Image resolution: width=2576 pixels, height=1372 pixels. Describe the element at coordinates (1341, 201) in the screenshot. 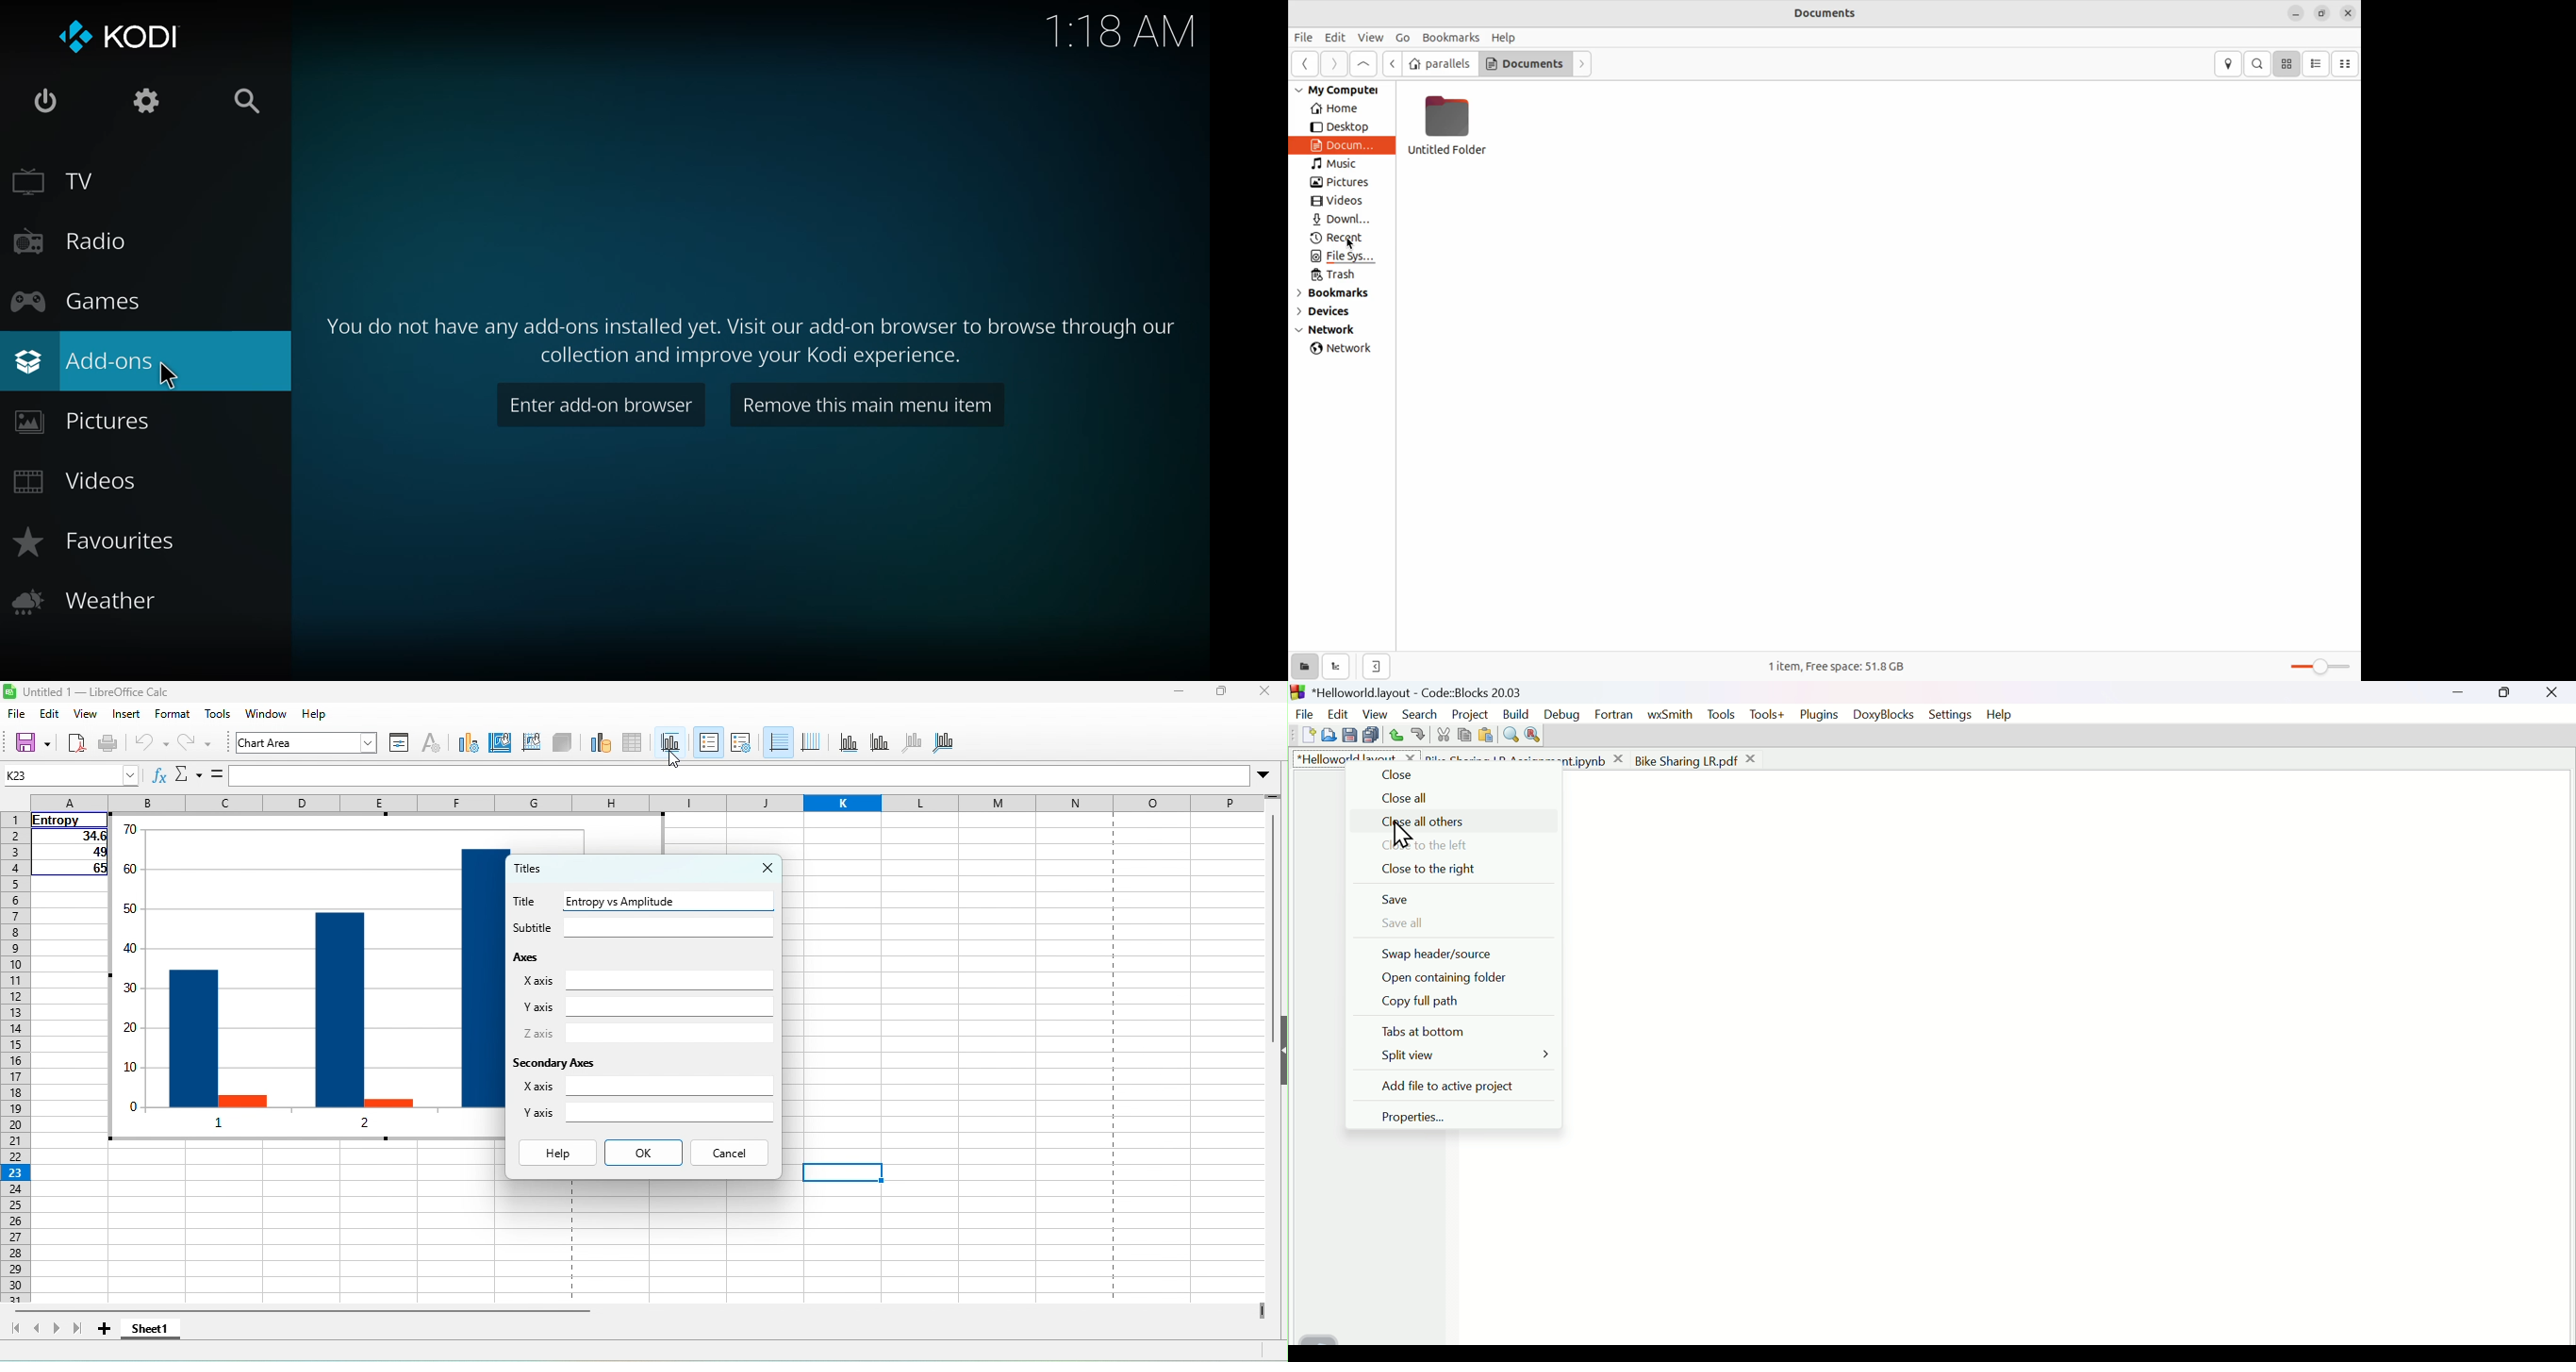

I see `videos` at that location.